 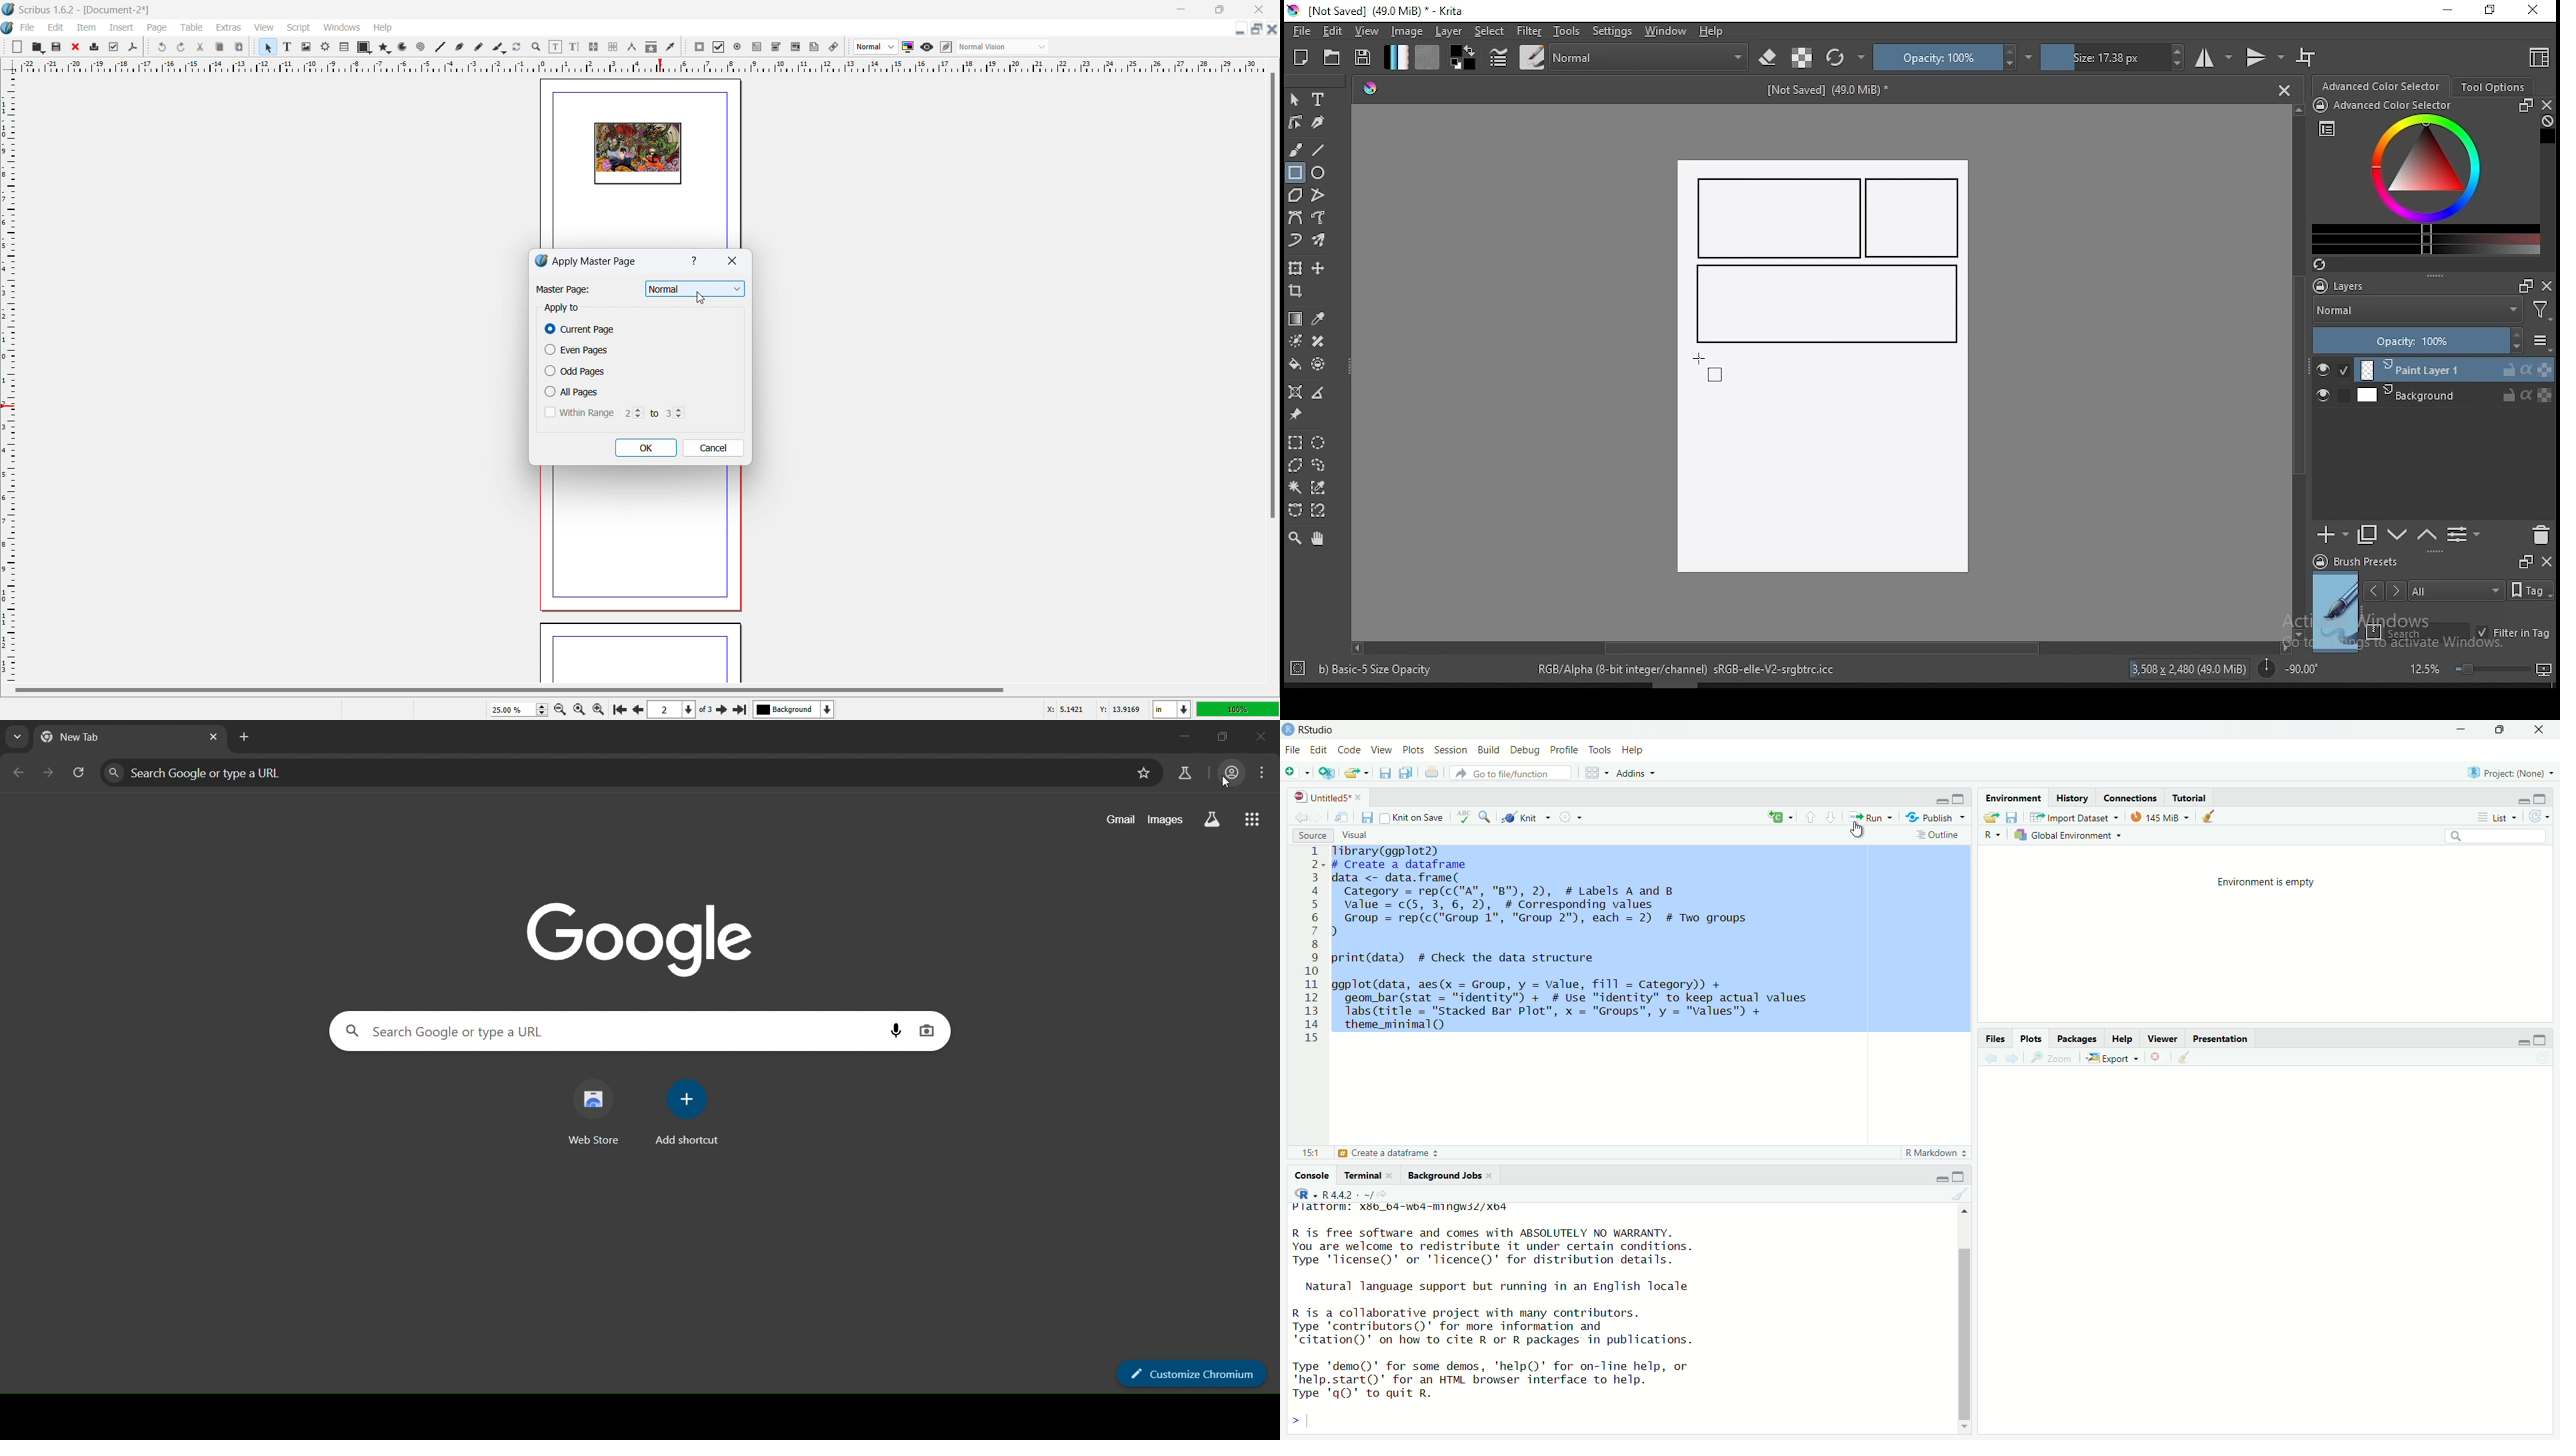 What do you see at coordinates (2541, 815) in the screenshot?
I see `Refresh the list of objects in the environment` at bounding box center [2541, 815].